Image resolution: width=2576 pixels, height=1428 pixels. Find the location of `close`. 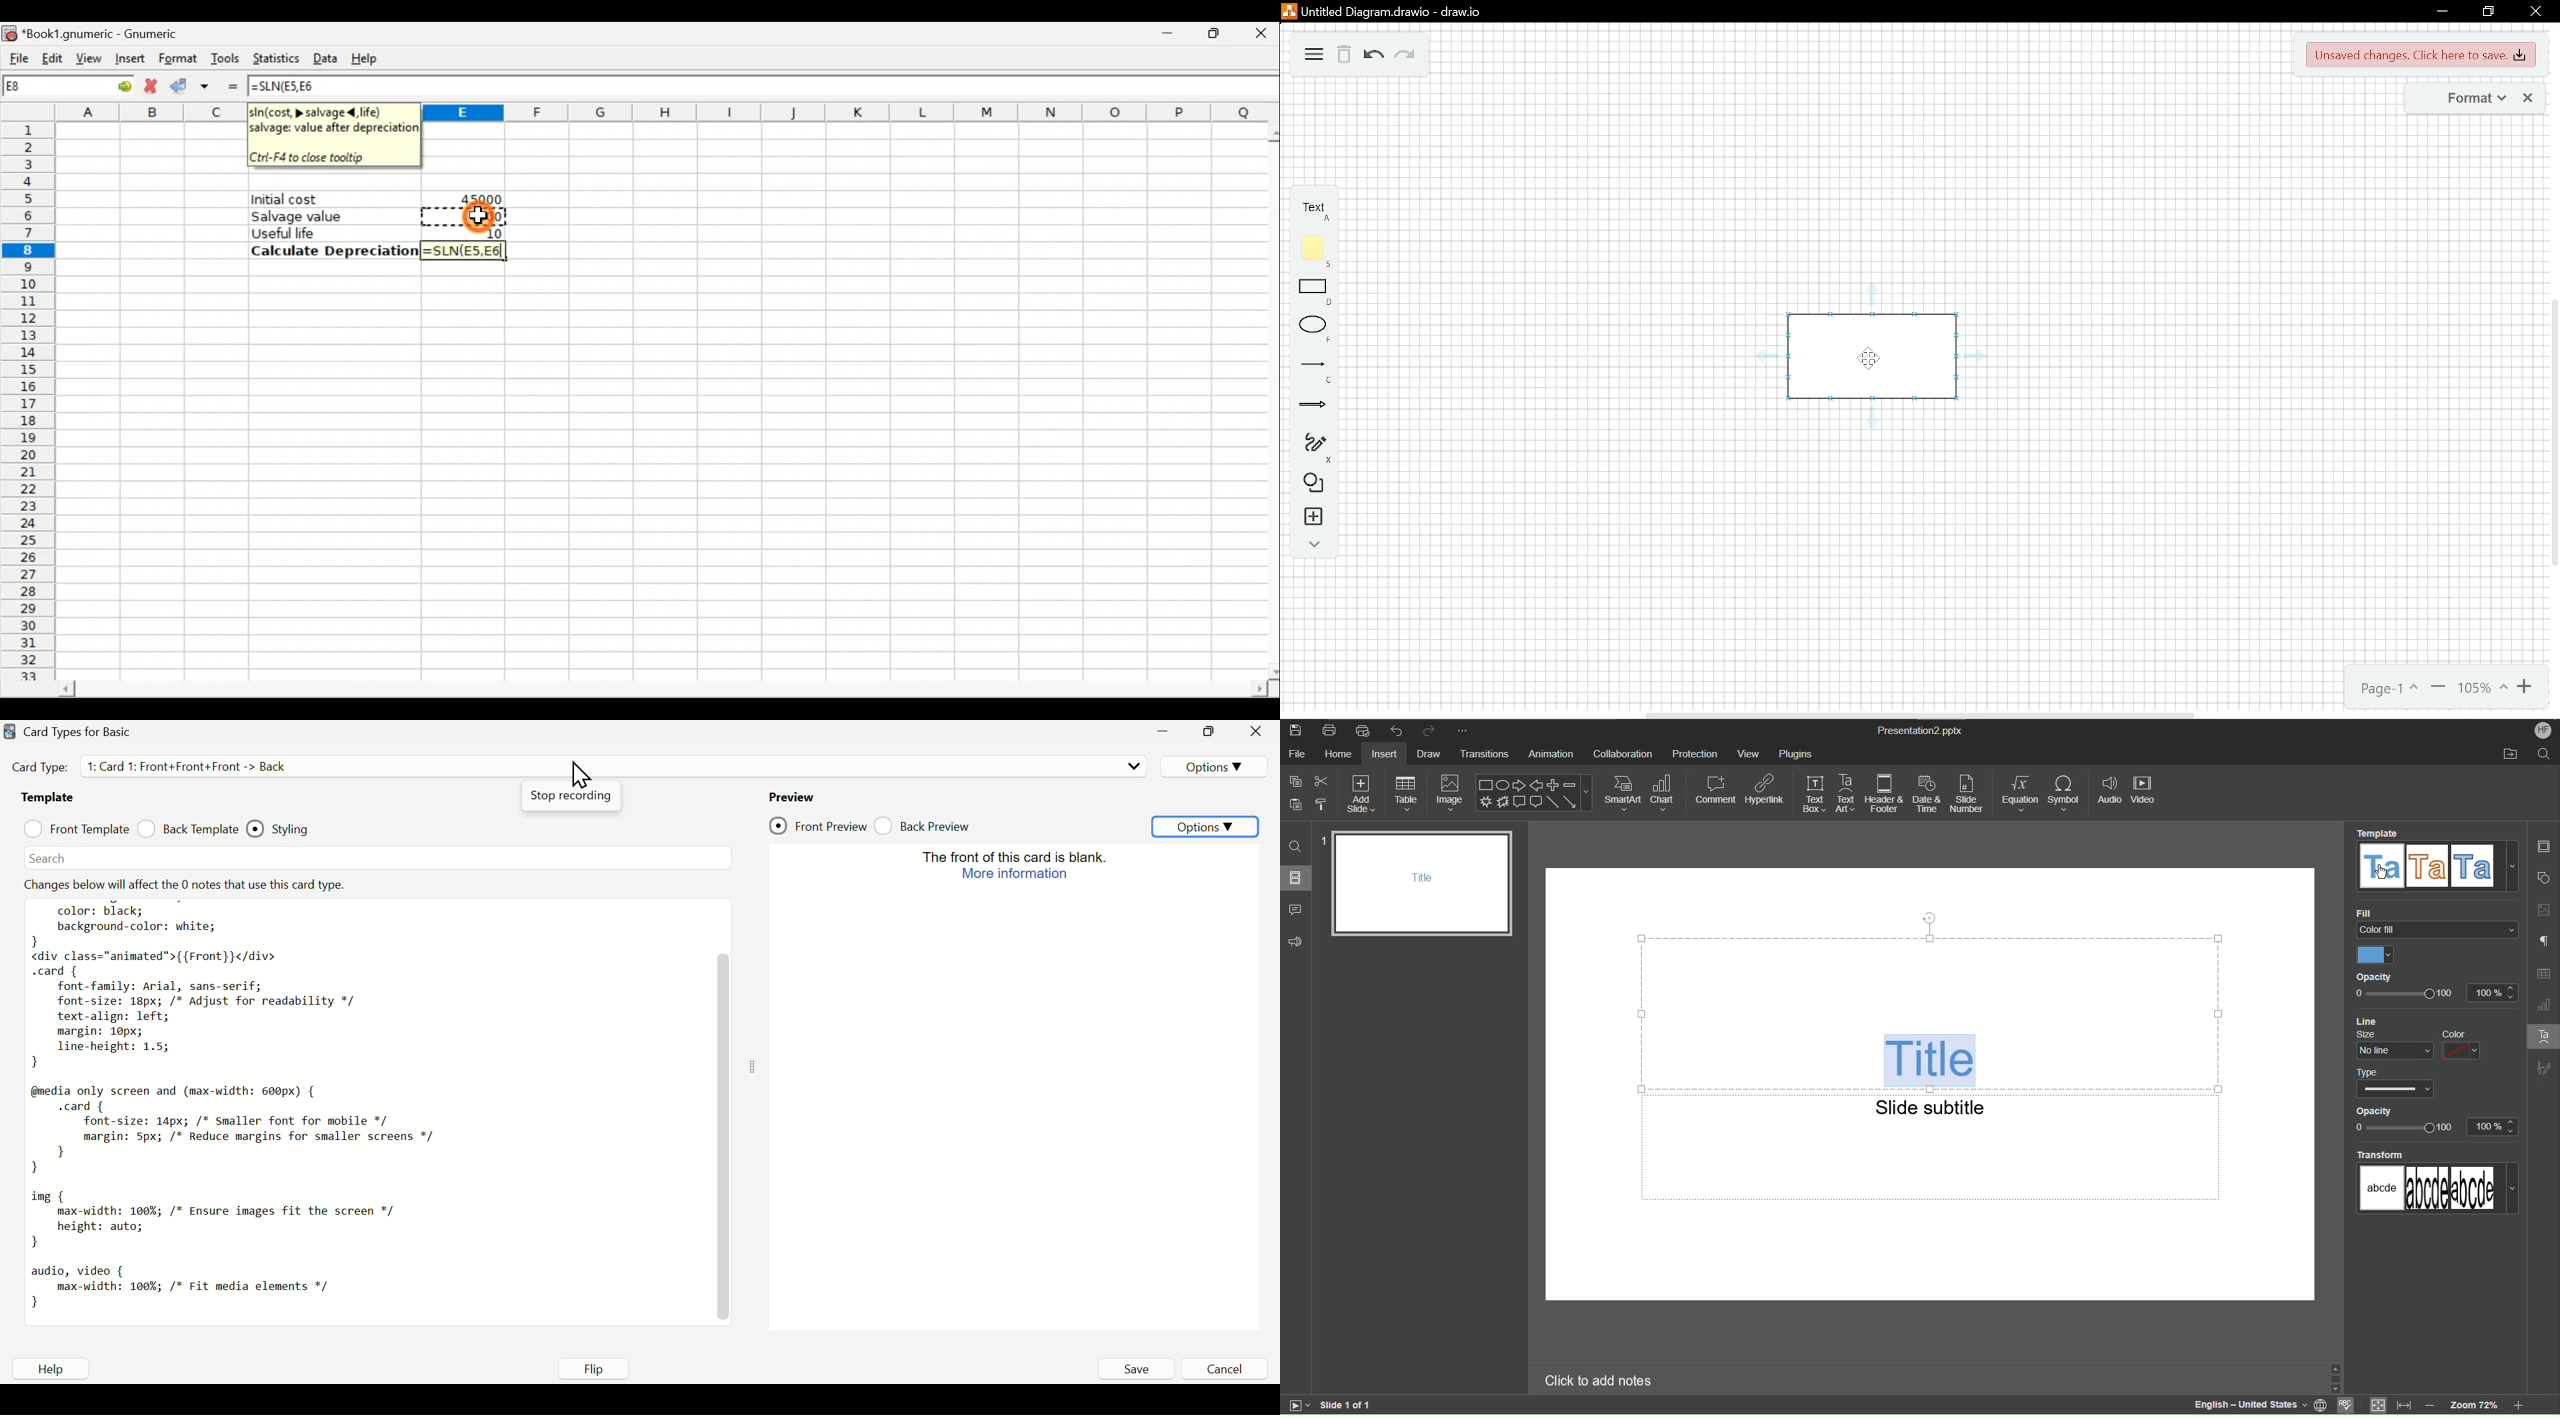

close is located at coordinates (2526, 99).